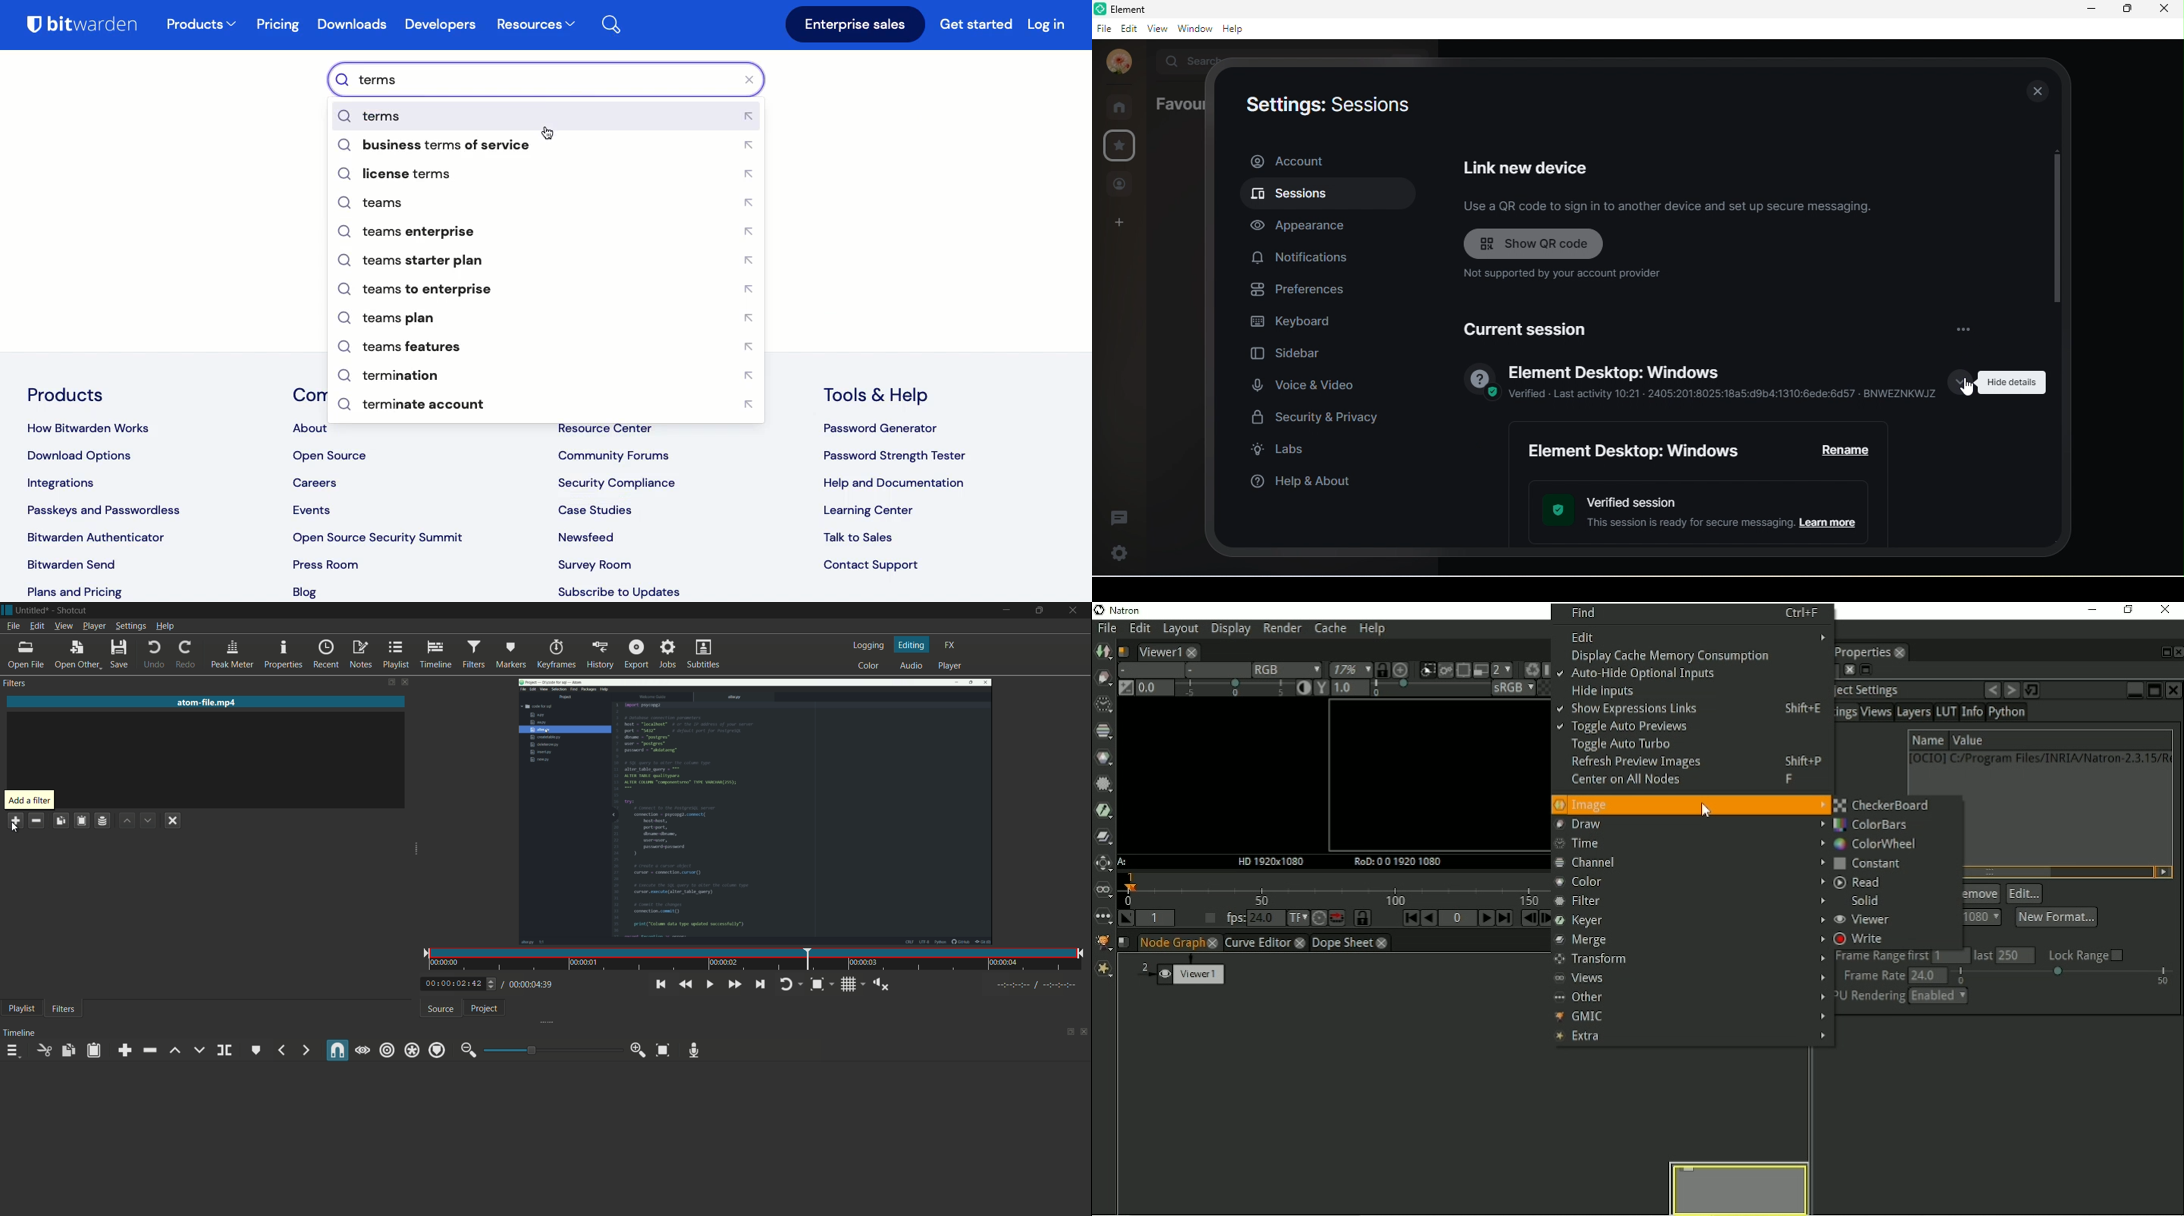  I want to click on not supported by your account provider, so click(1564, 274).